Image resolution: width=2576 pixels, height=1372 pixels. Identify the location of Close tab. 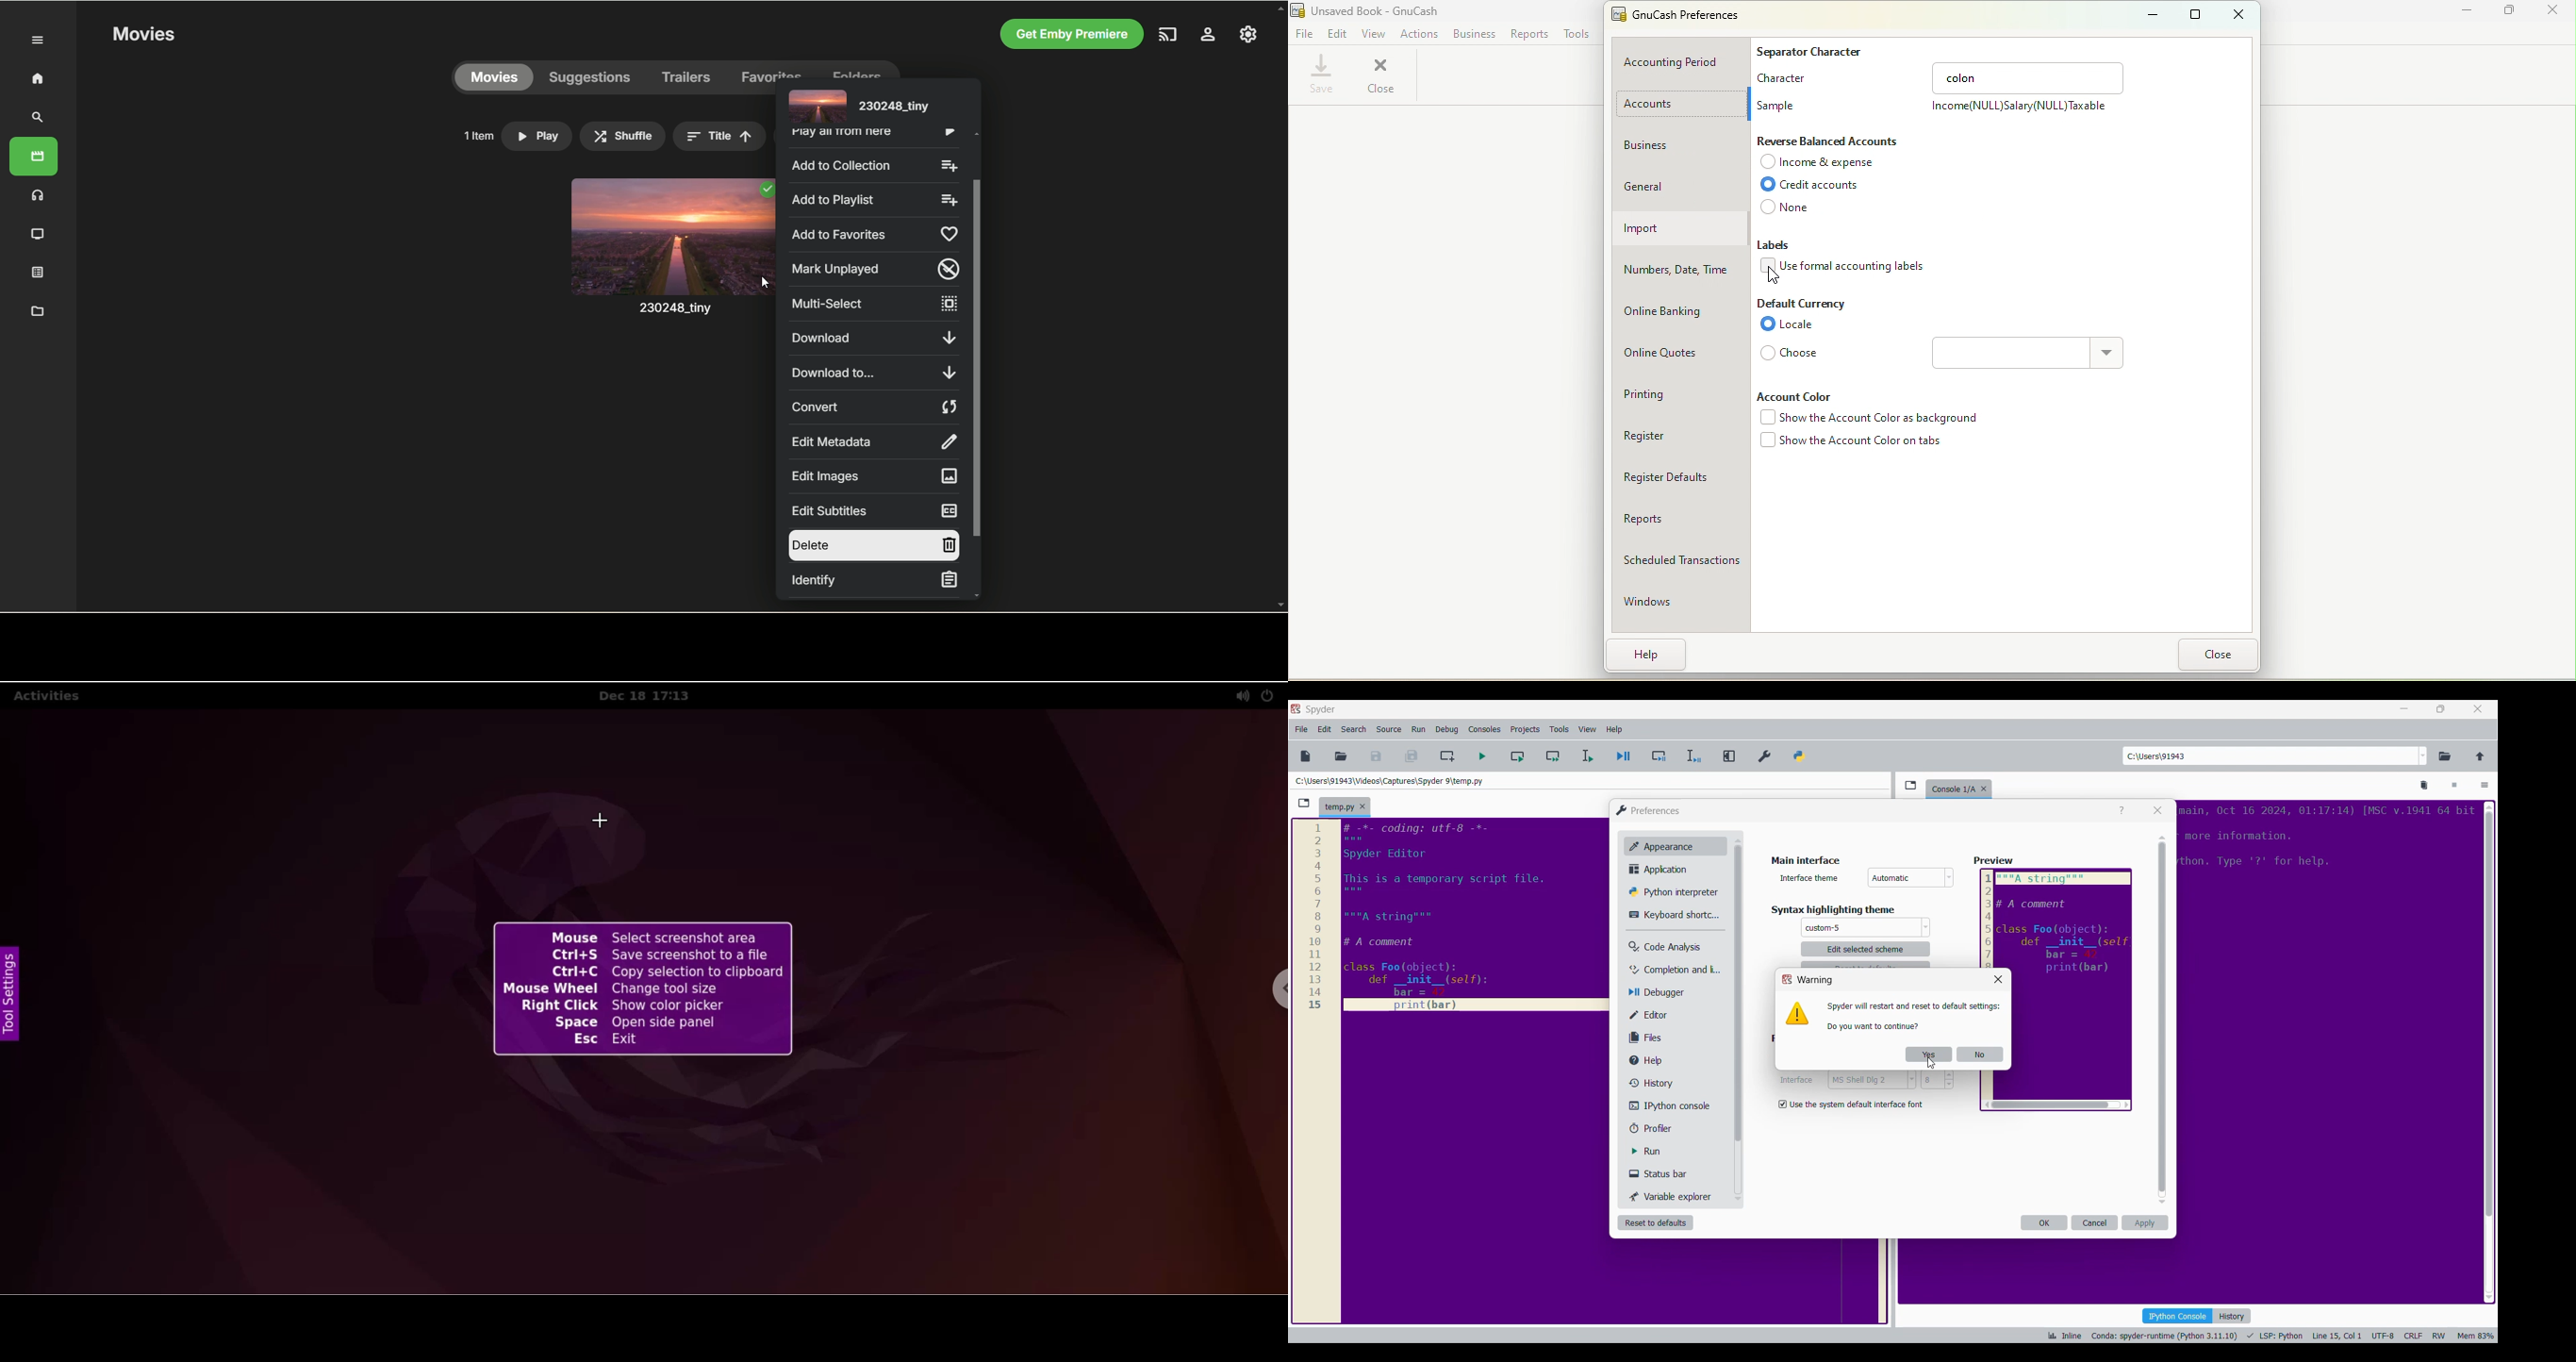
(1363, 806).